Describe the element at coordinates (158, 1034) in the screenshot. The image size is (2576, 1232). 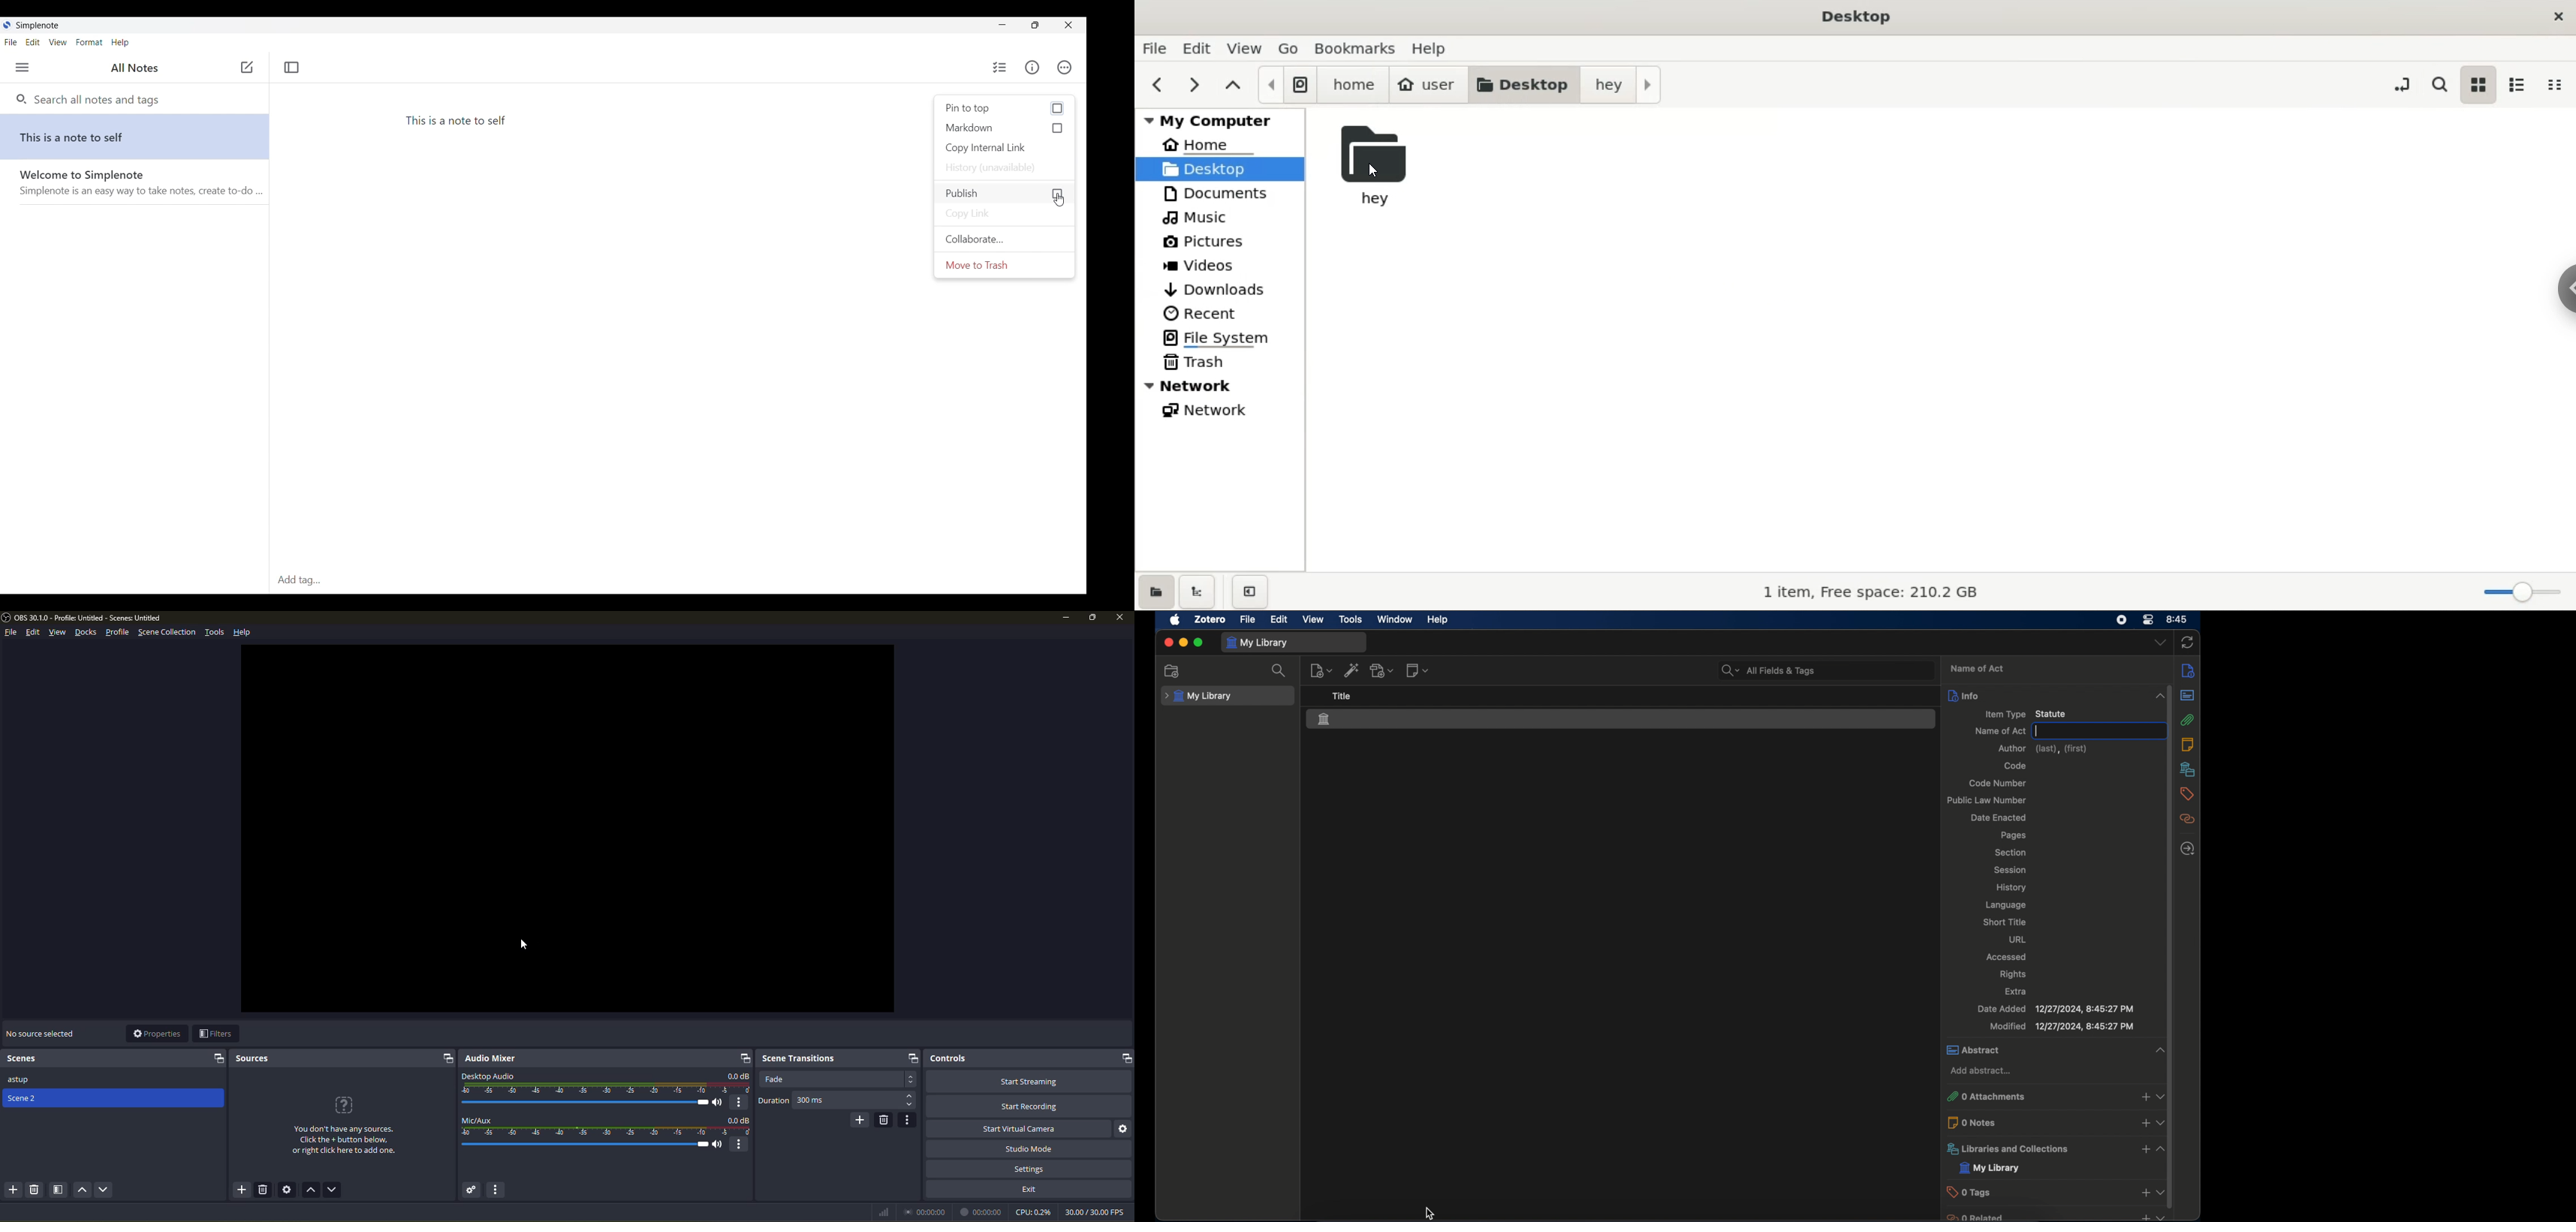
I see `properties` at that location.